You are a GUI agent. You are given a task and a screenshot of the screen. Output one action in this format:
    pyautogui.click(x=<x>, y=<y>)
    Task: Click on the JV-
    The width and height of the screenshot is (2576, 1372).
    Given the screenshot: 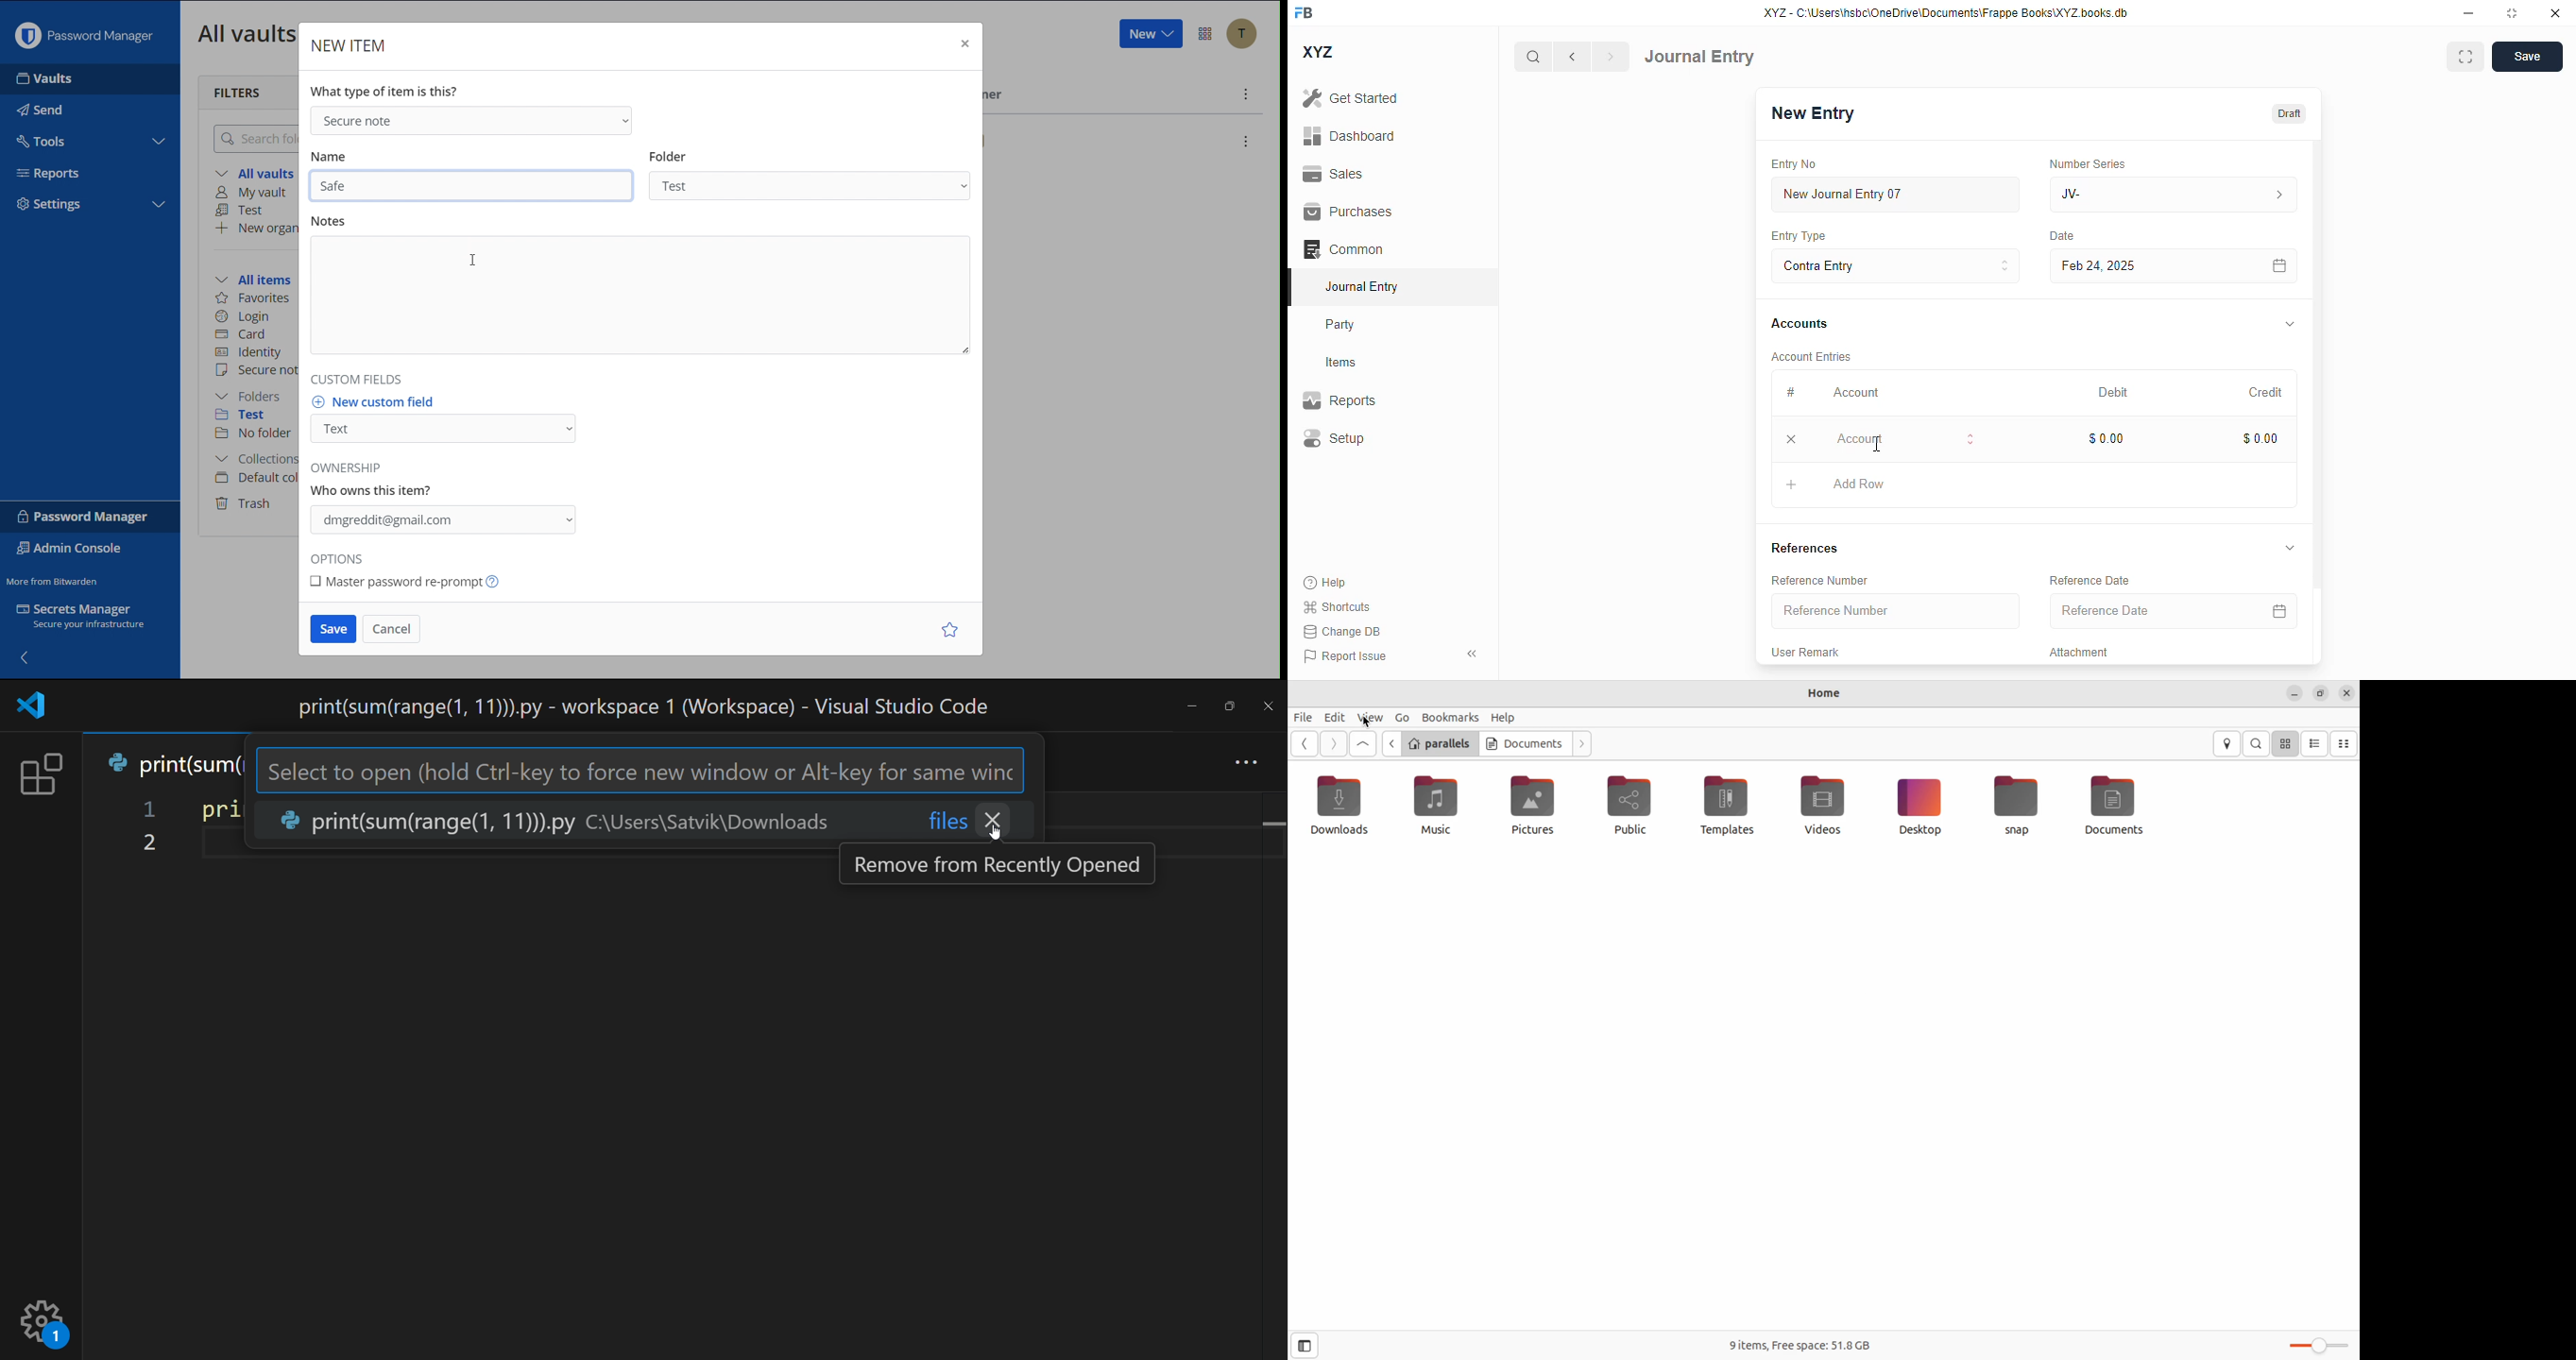 What is the action you would take?
    pyautogui.click(x=2174, y=195)
    